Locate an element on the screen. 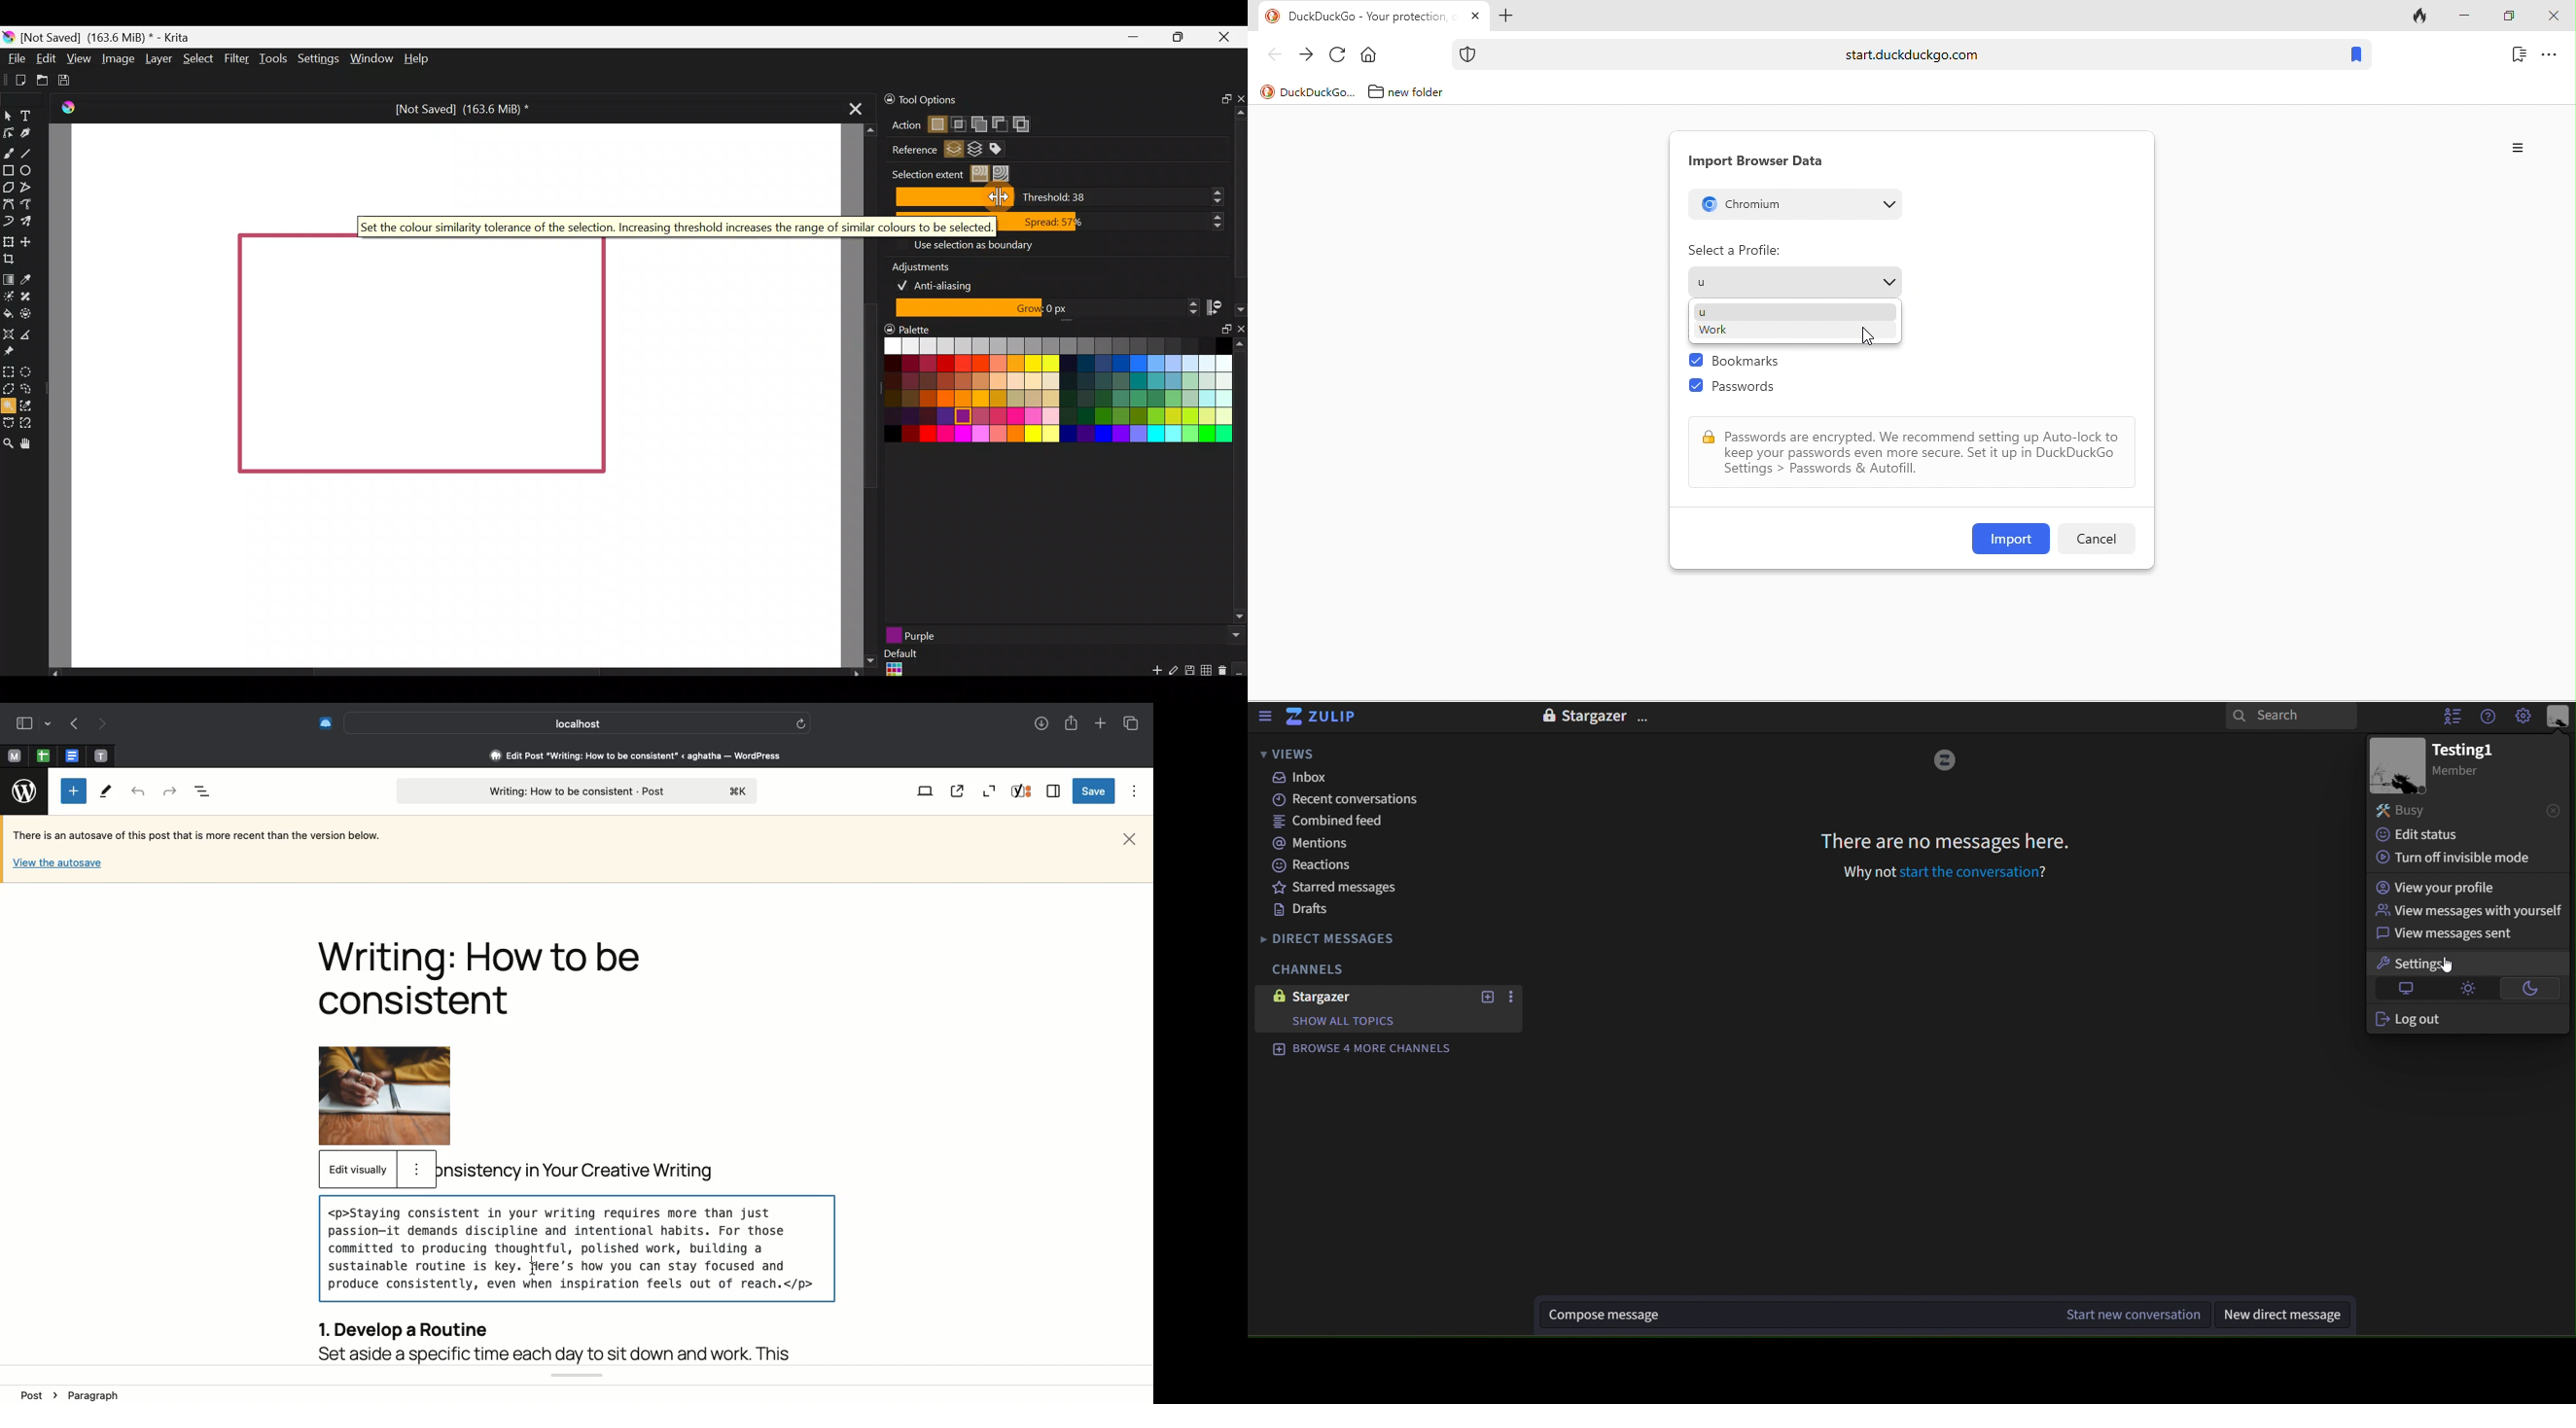  recent canversations is located at coordinates (1338, 800).